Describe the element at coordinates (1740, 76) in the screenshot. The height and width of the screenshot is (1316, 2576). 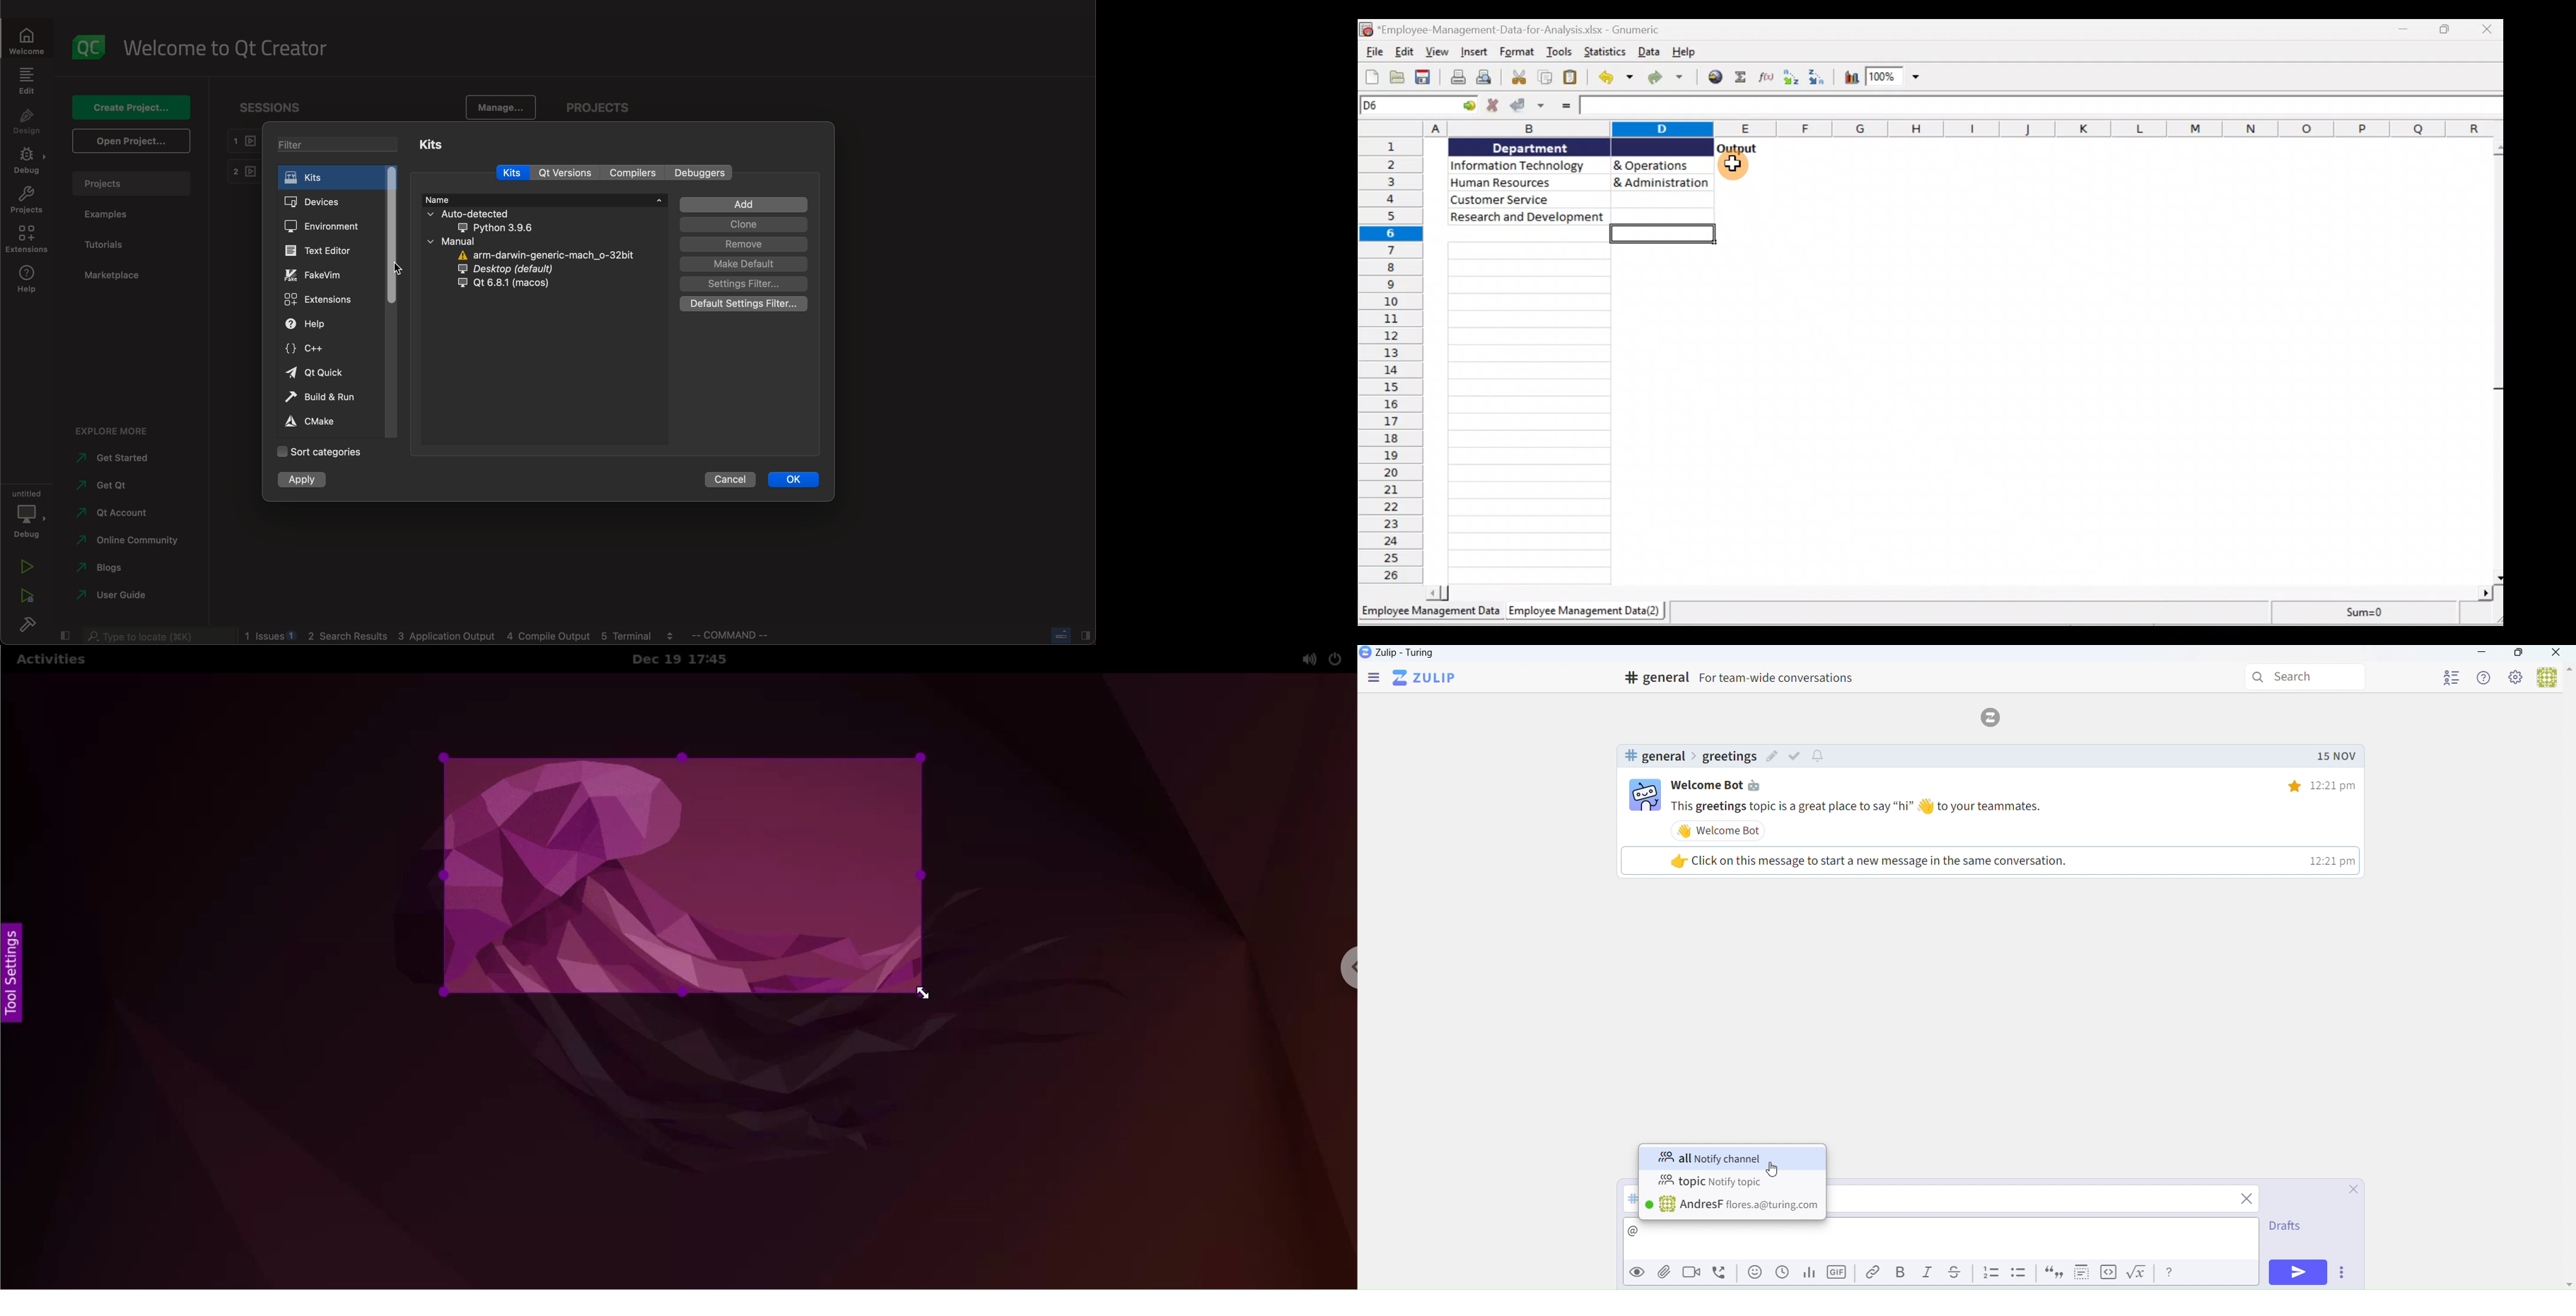
I see `Sum into current cell` at that location.